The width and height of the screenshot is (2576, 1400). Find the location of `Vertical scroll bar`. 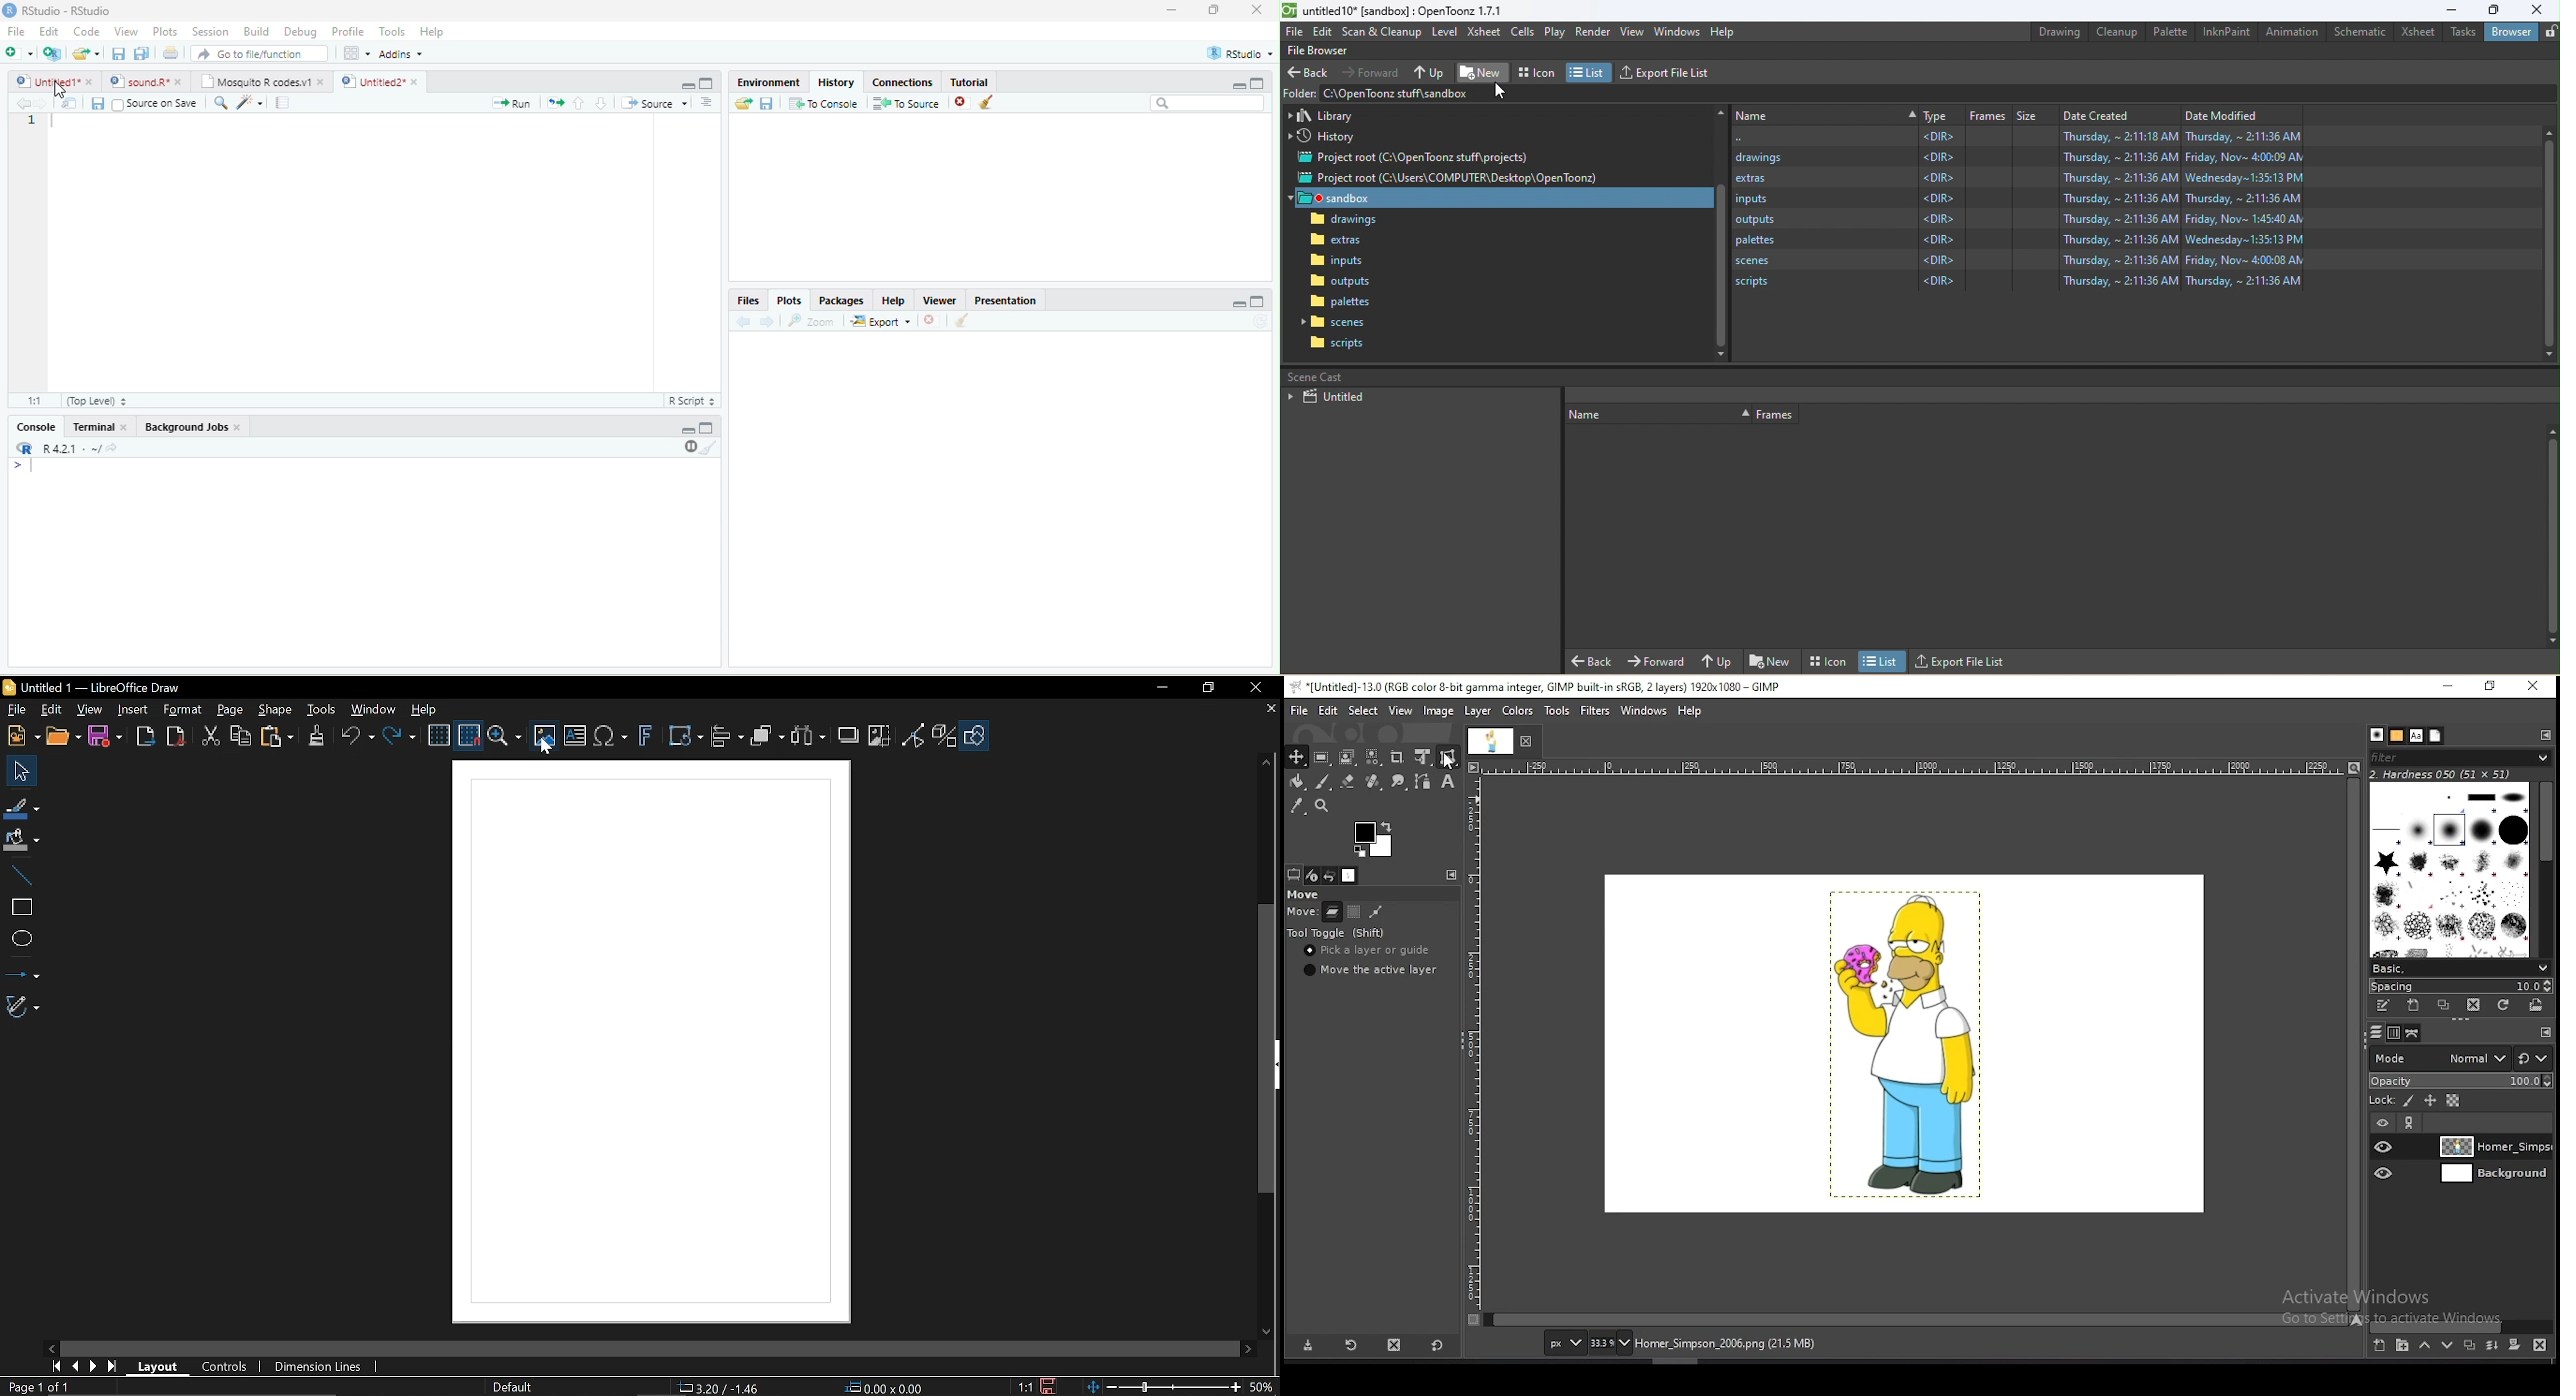

Vertical scroll bar is located at coordinates (1721, 233).